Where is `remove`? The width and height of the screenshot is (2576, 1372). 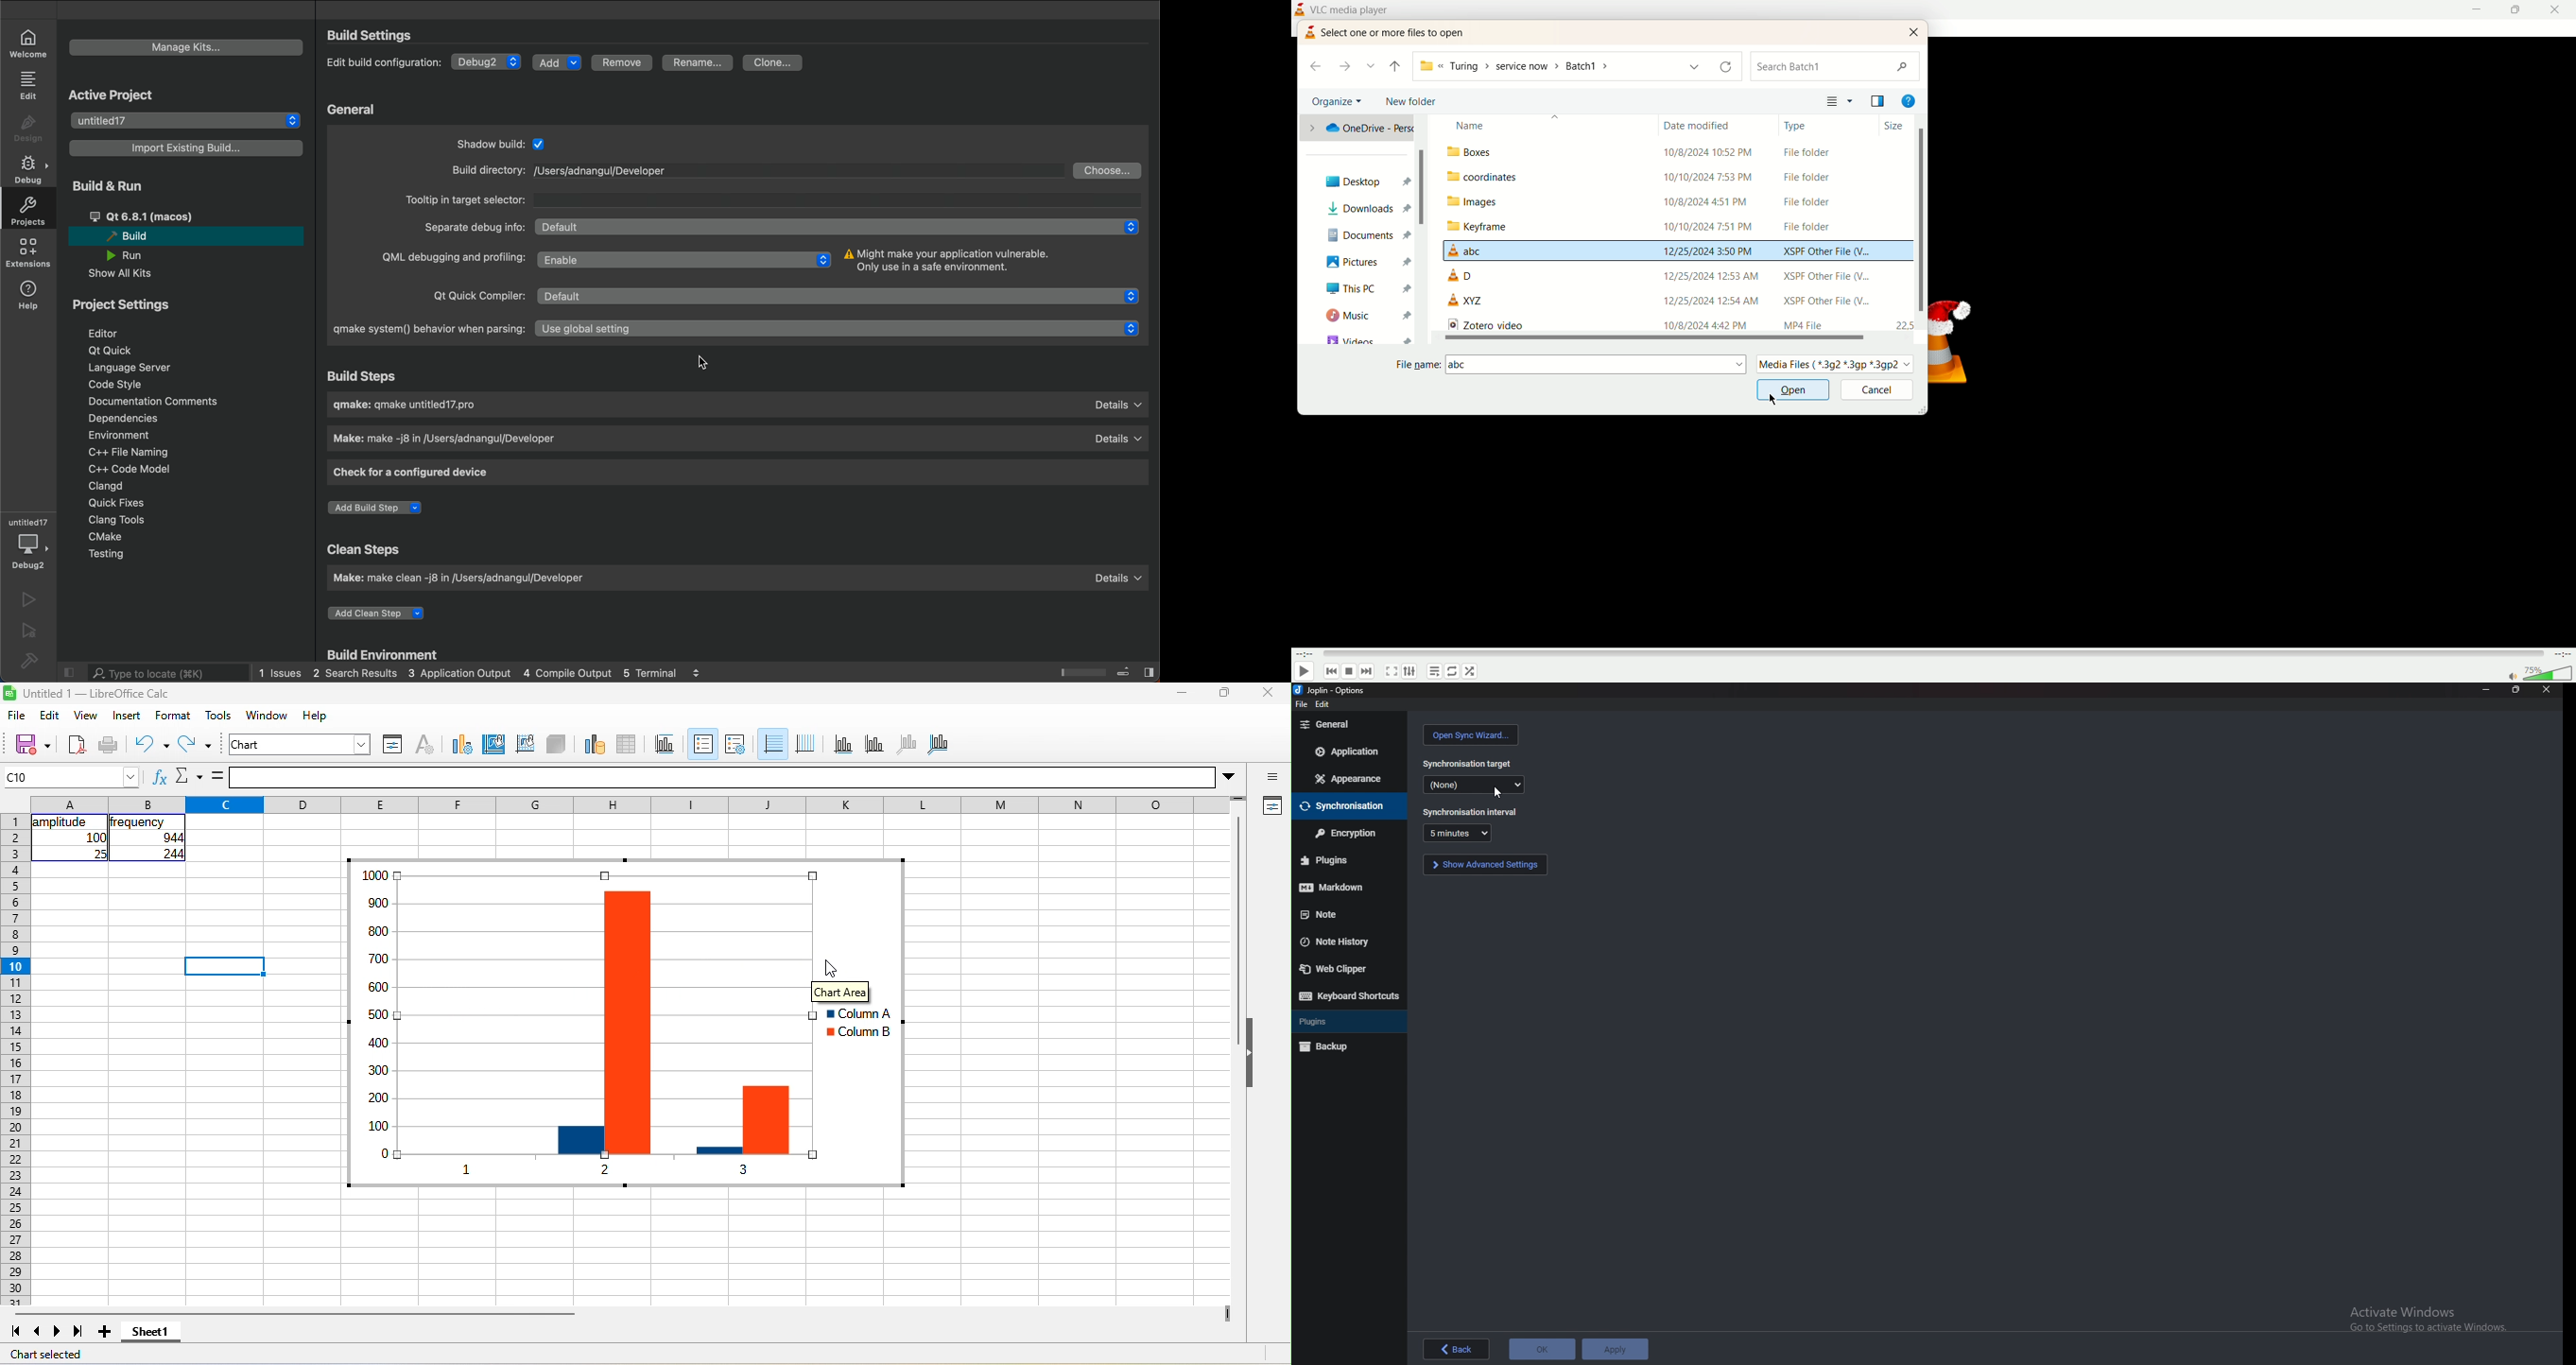
remove is located at coordinates (622, 63).